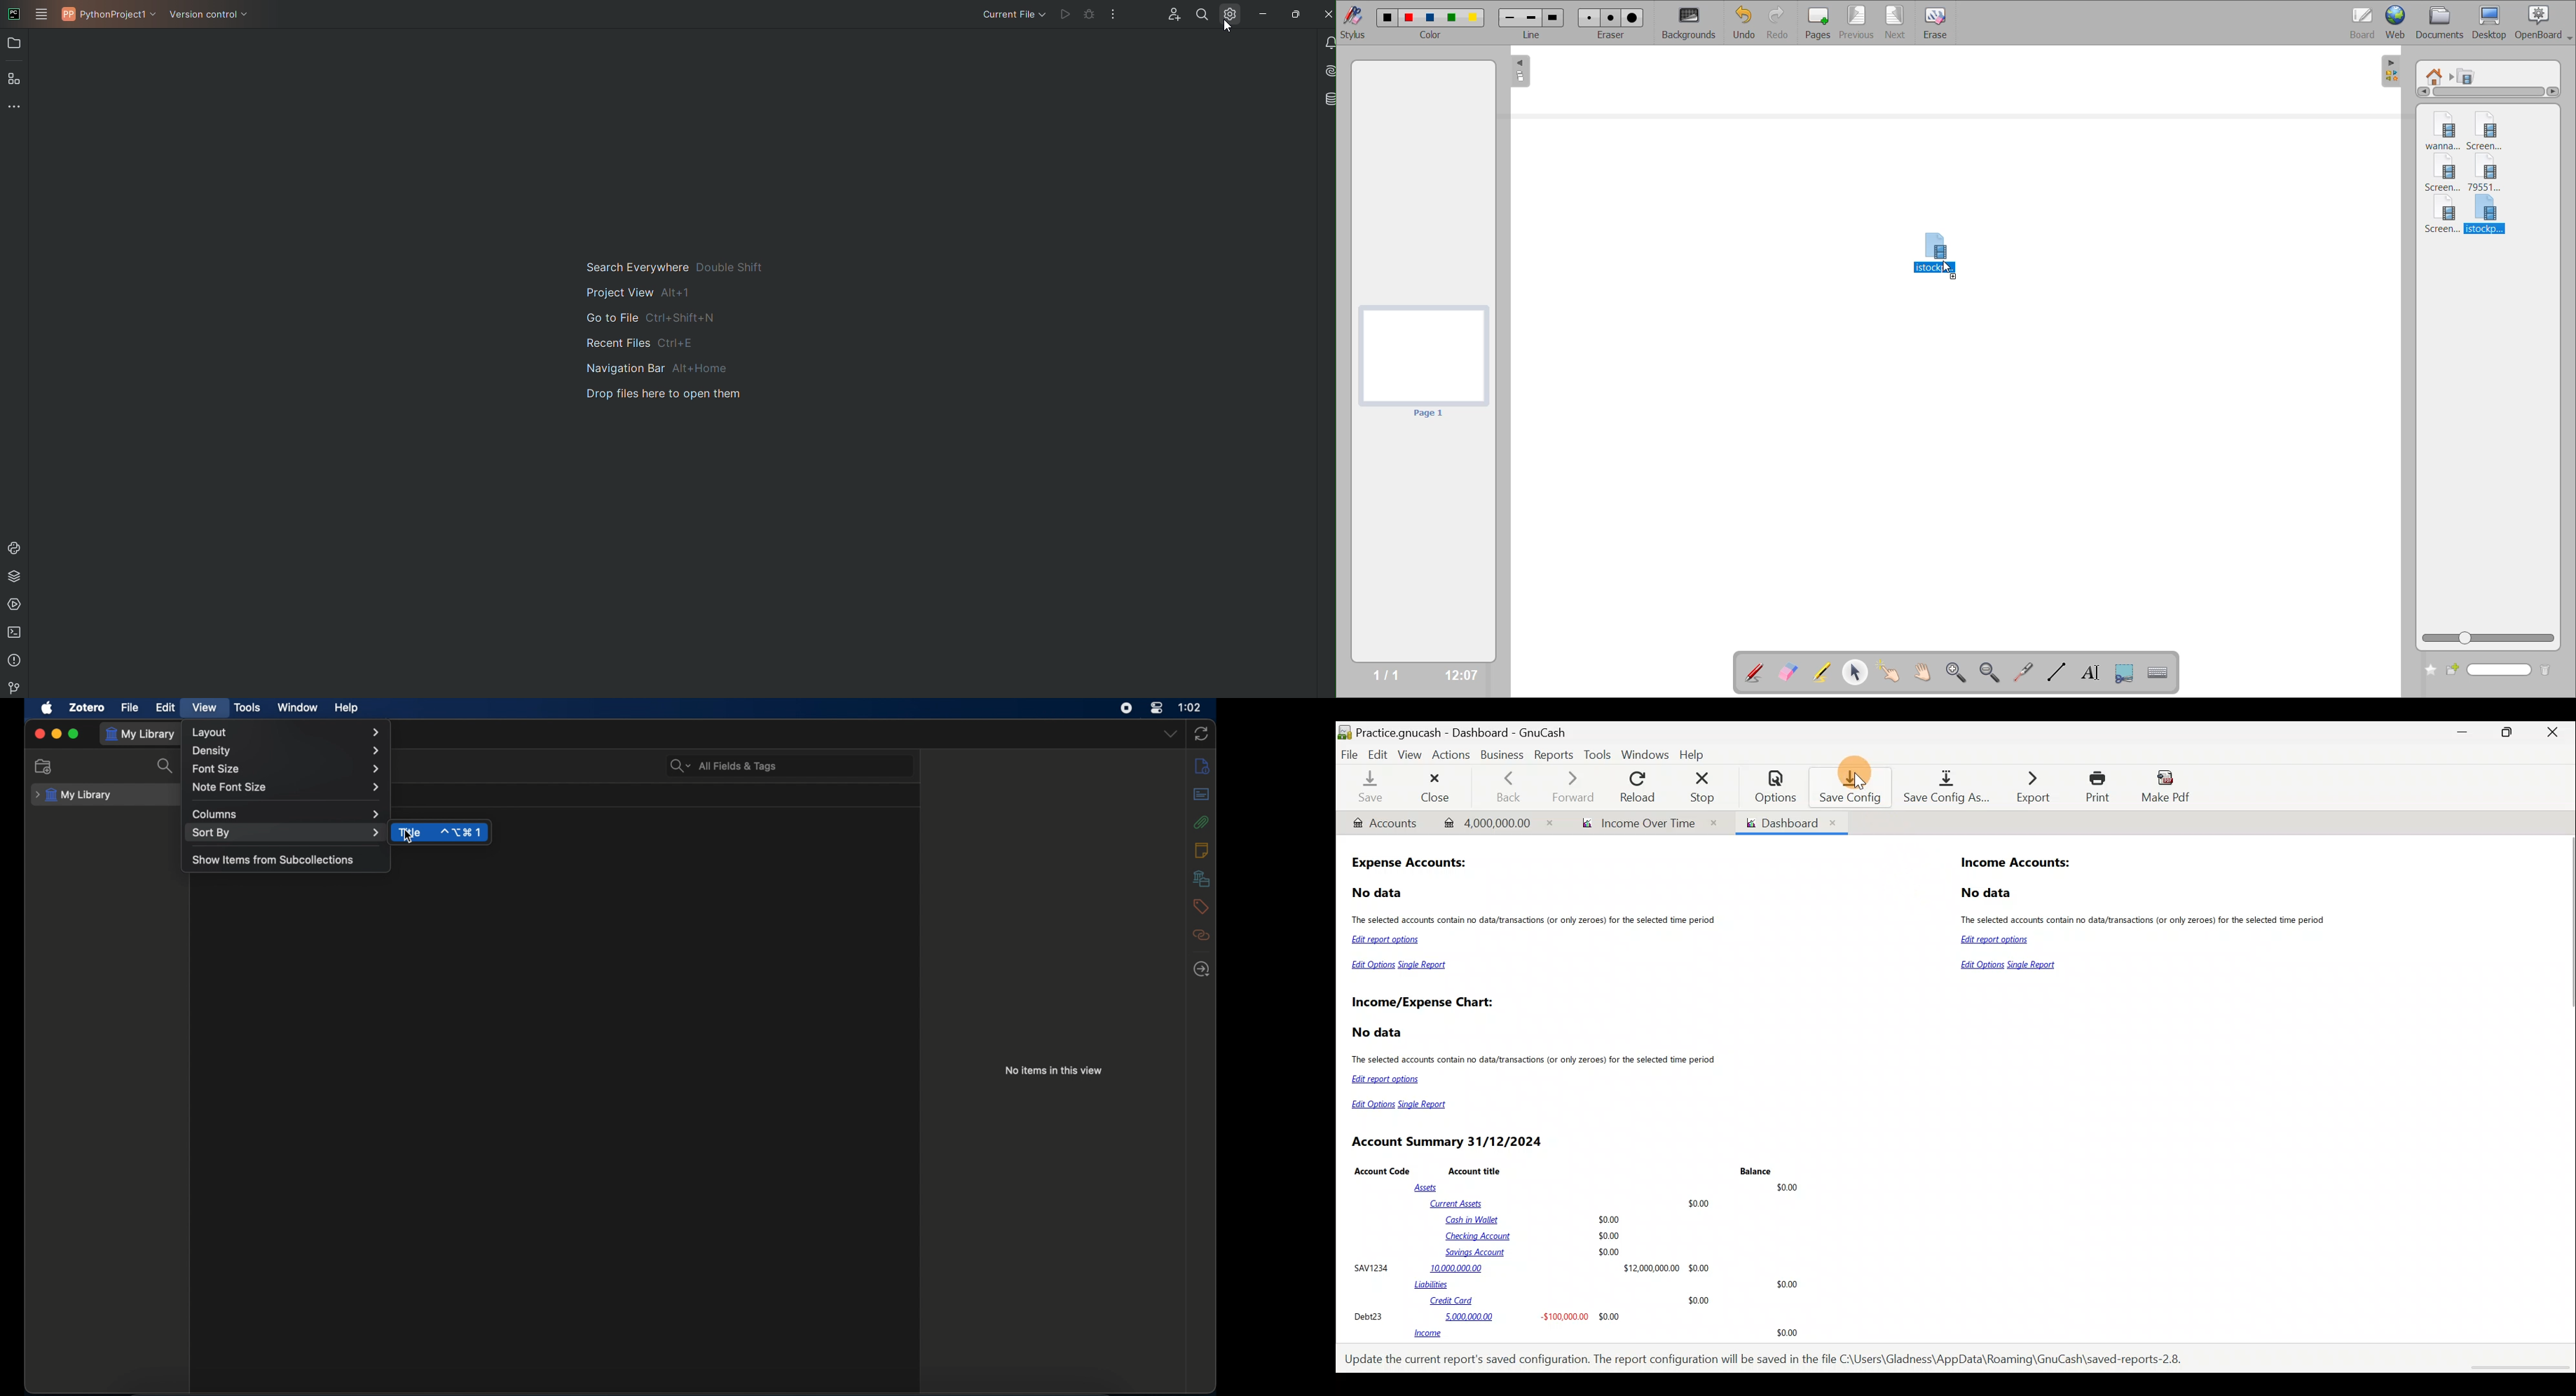 The height and width of the screenshot is (1400, 2576). I want to click on columns, so click(286, 814).